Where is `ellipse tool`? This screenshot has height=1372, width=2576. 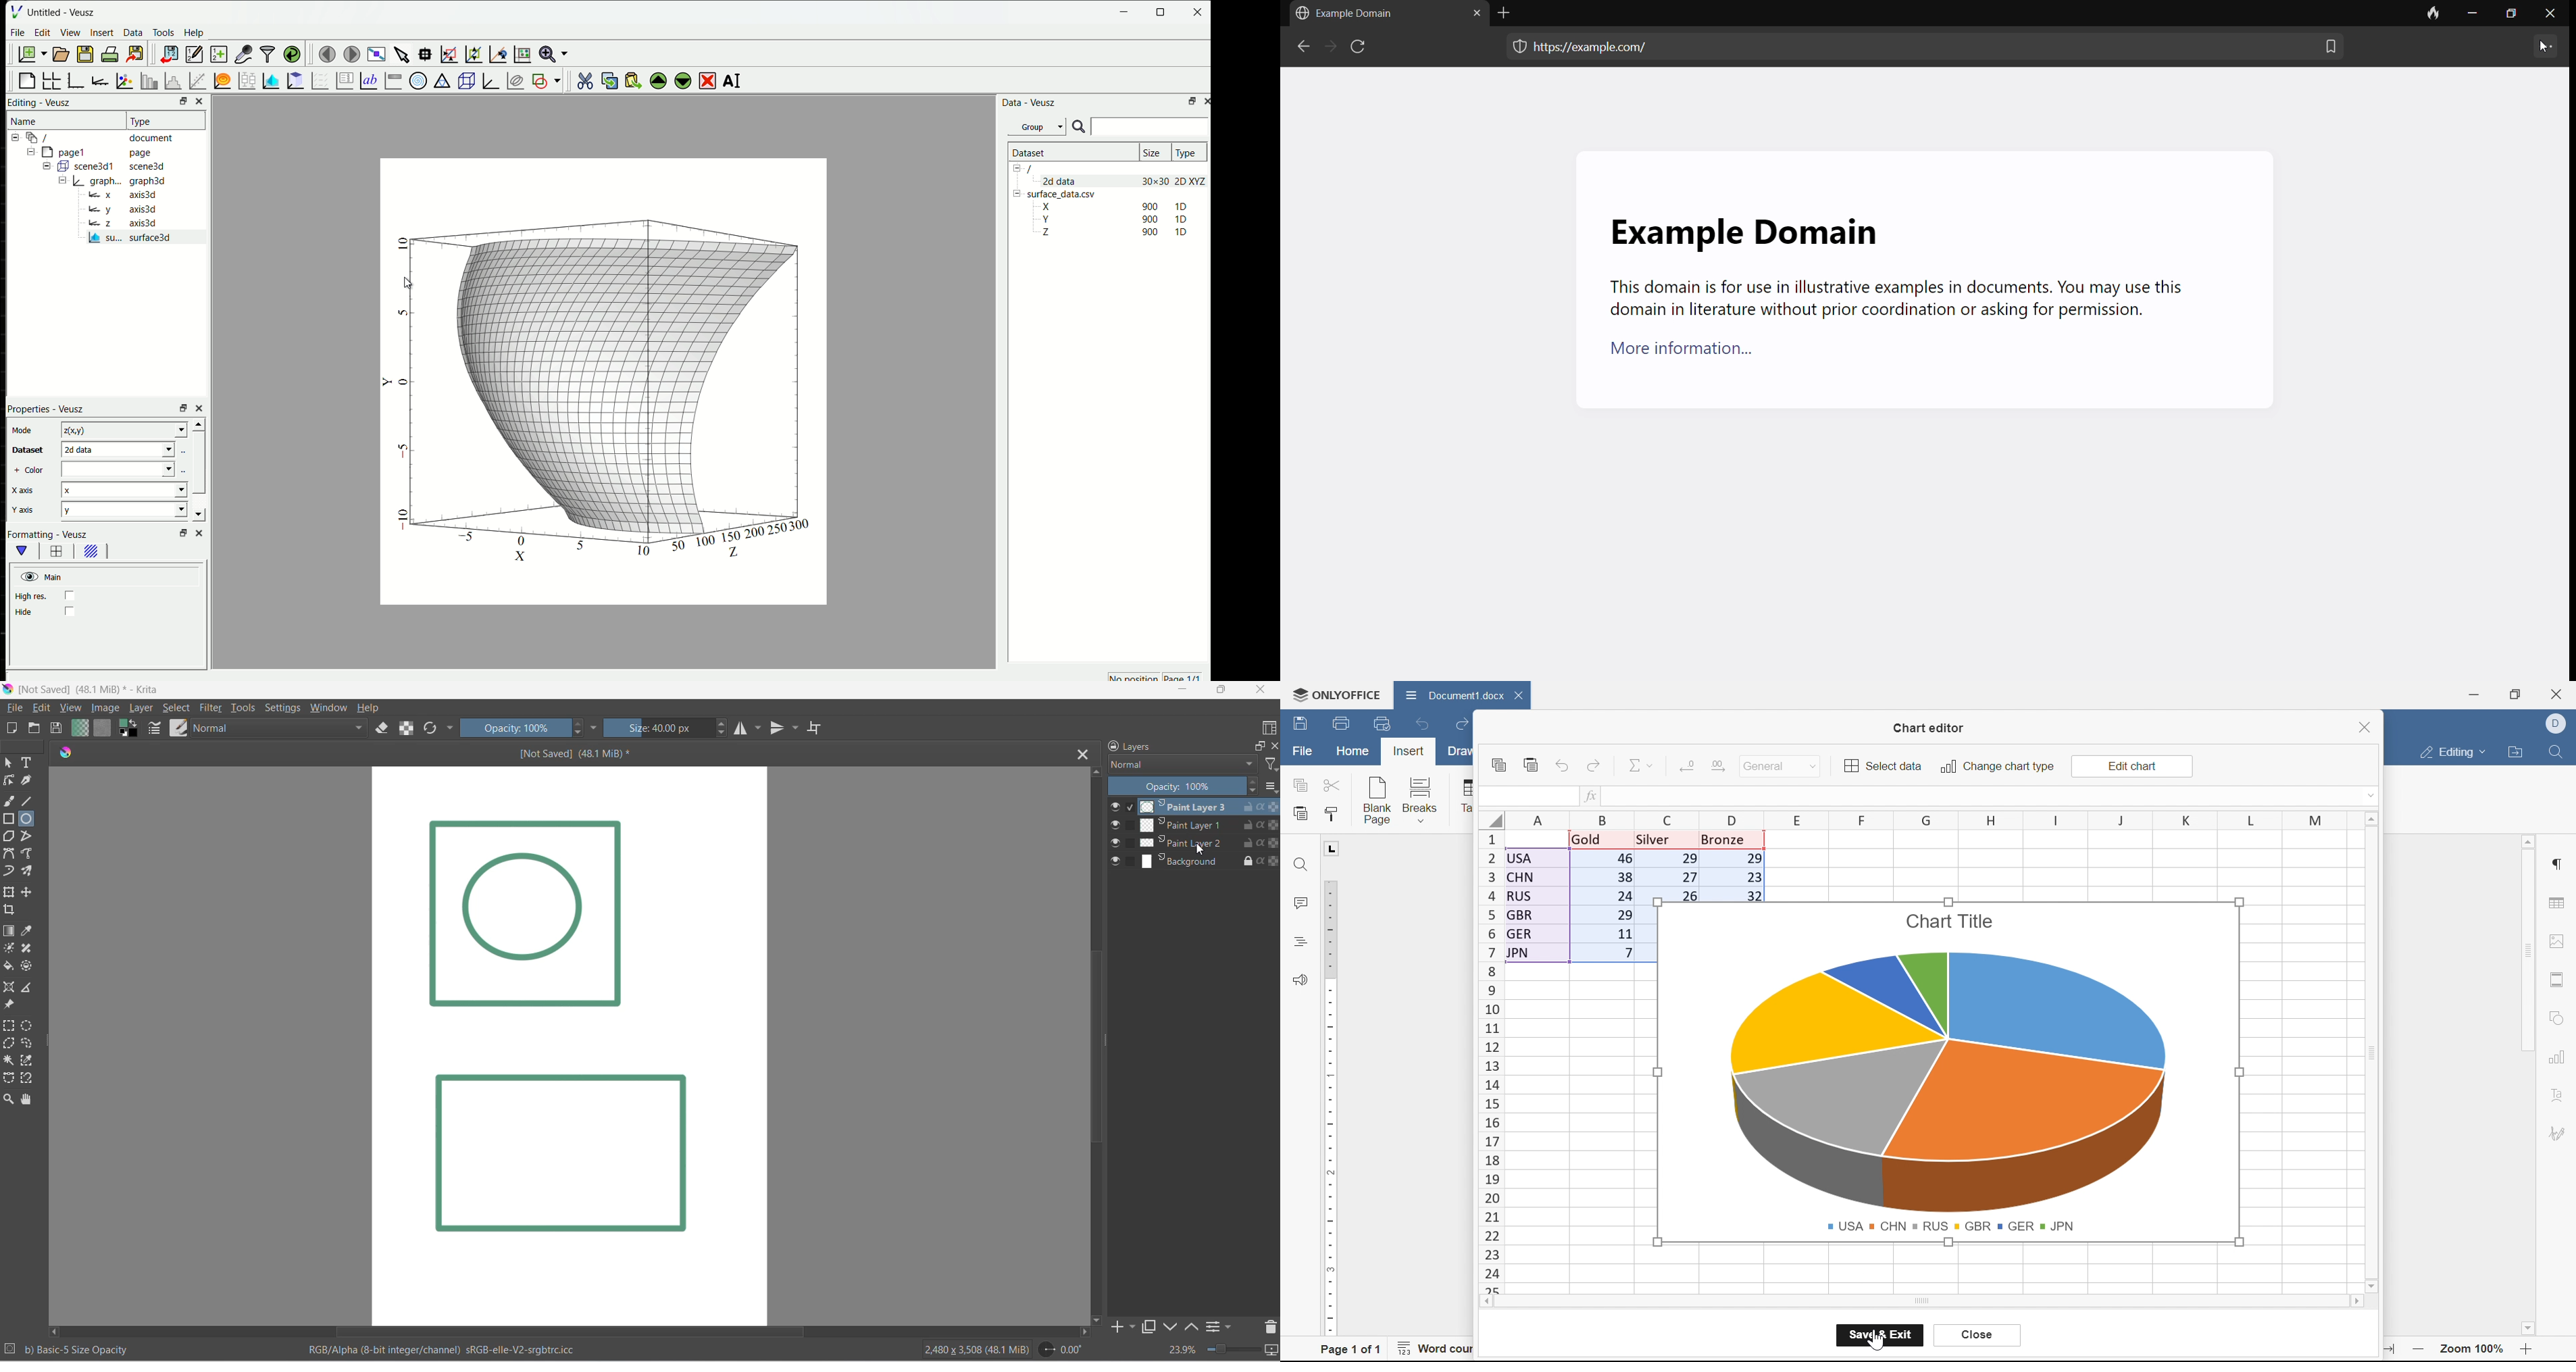
ellipse tool is located at coordinates (31, 820).